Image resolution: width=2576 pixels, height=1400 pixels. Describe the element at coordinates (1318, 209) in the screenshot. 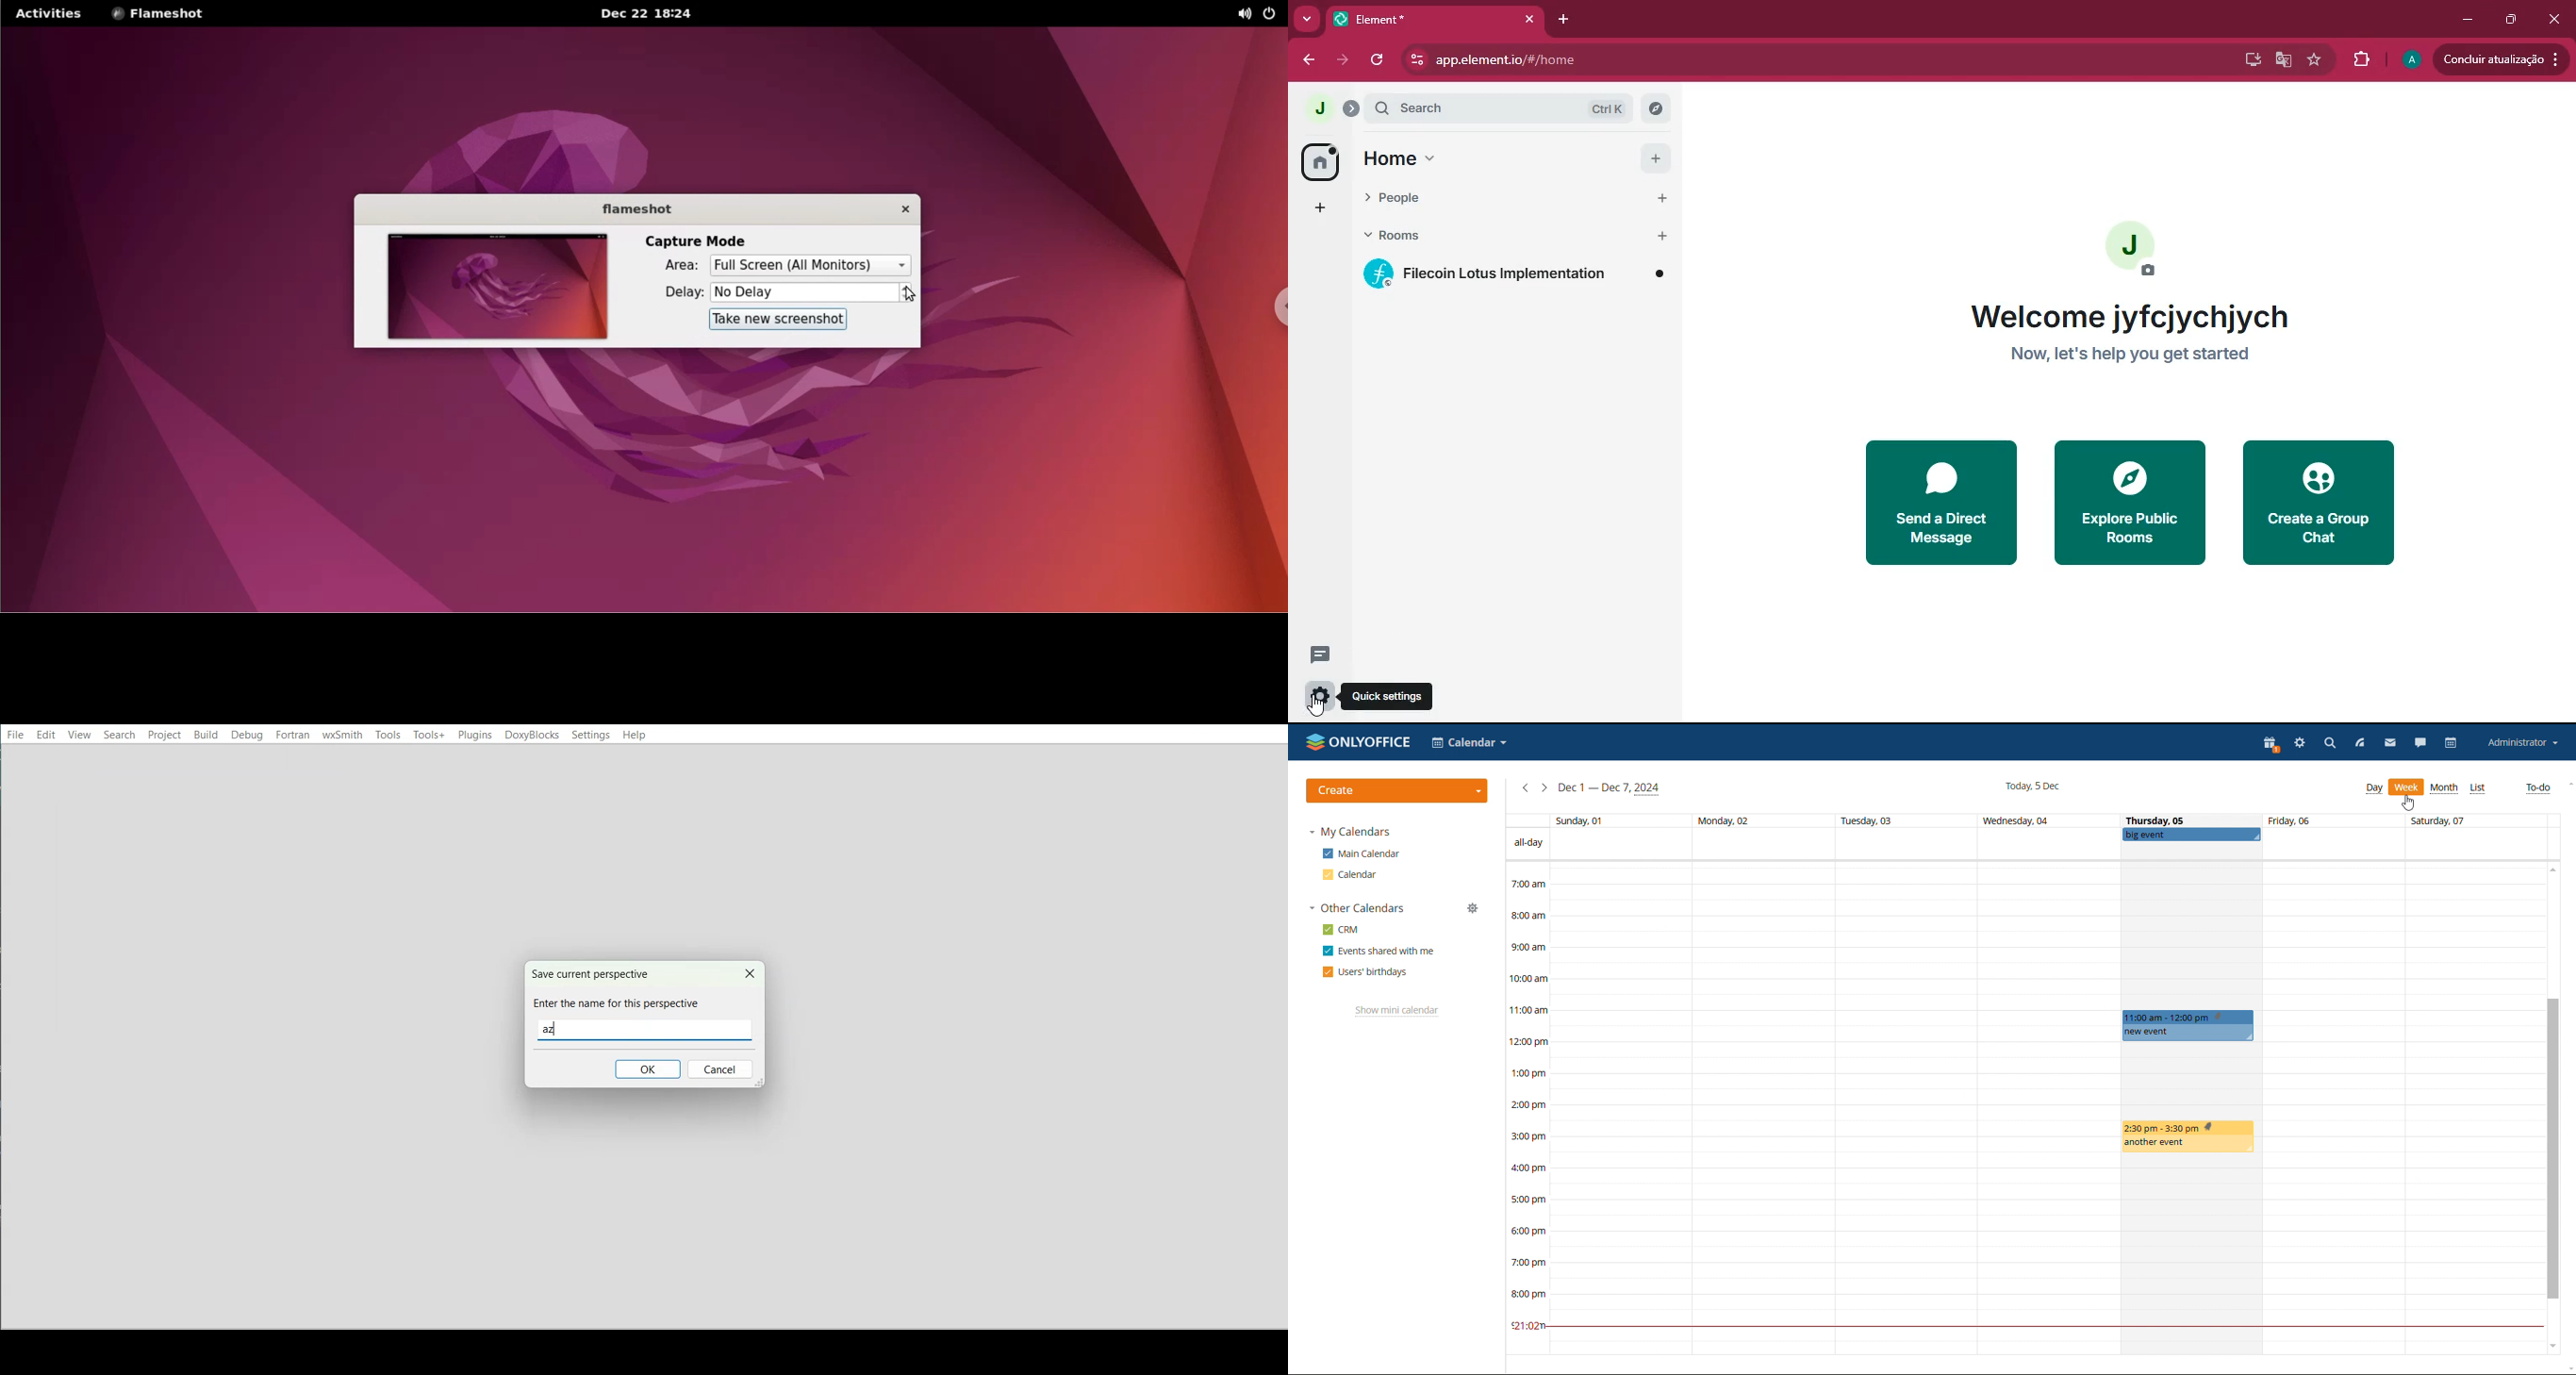

I see `add` at that location.